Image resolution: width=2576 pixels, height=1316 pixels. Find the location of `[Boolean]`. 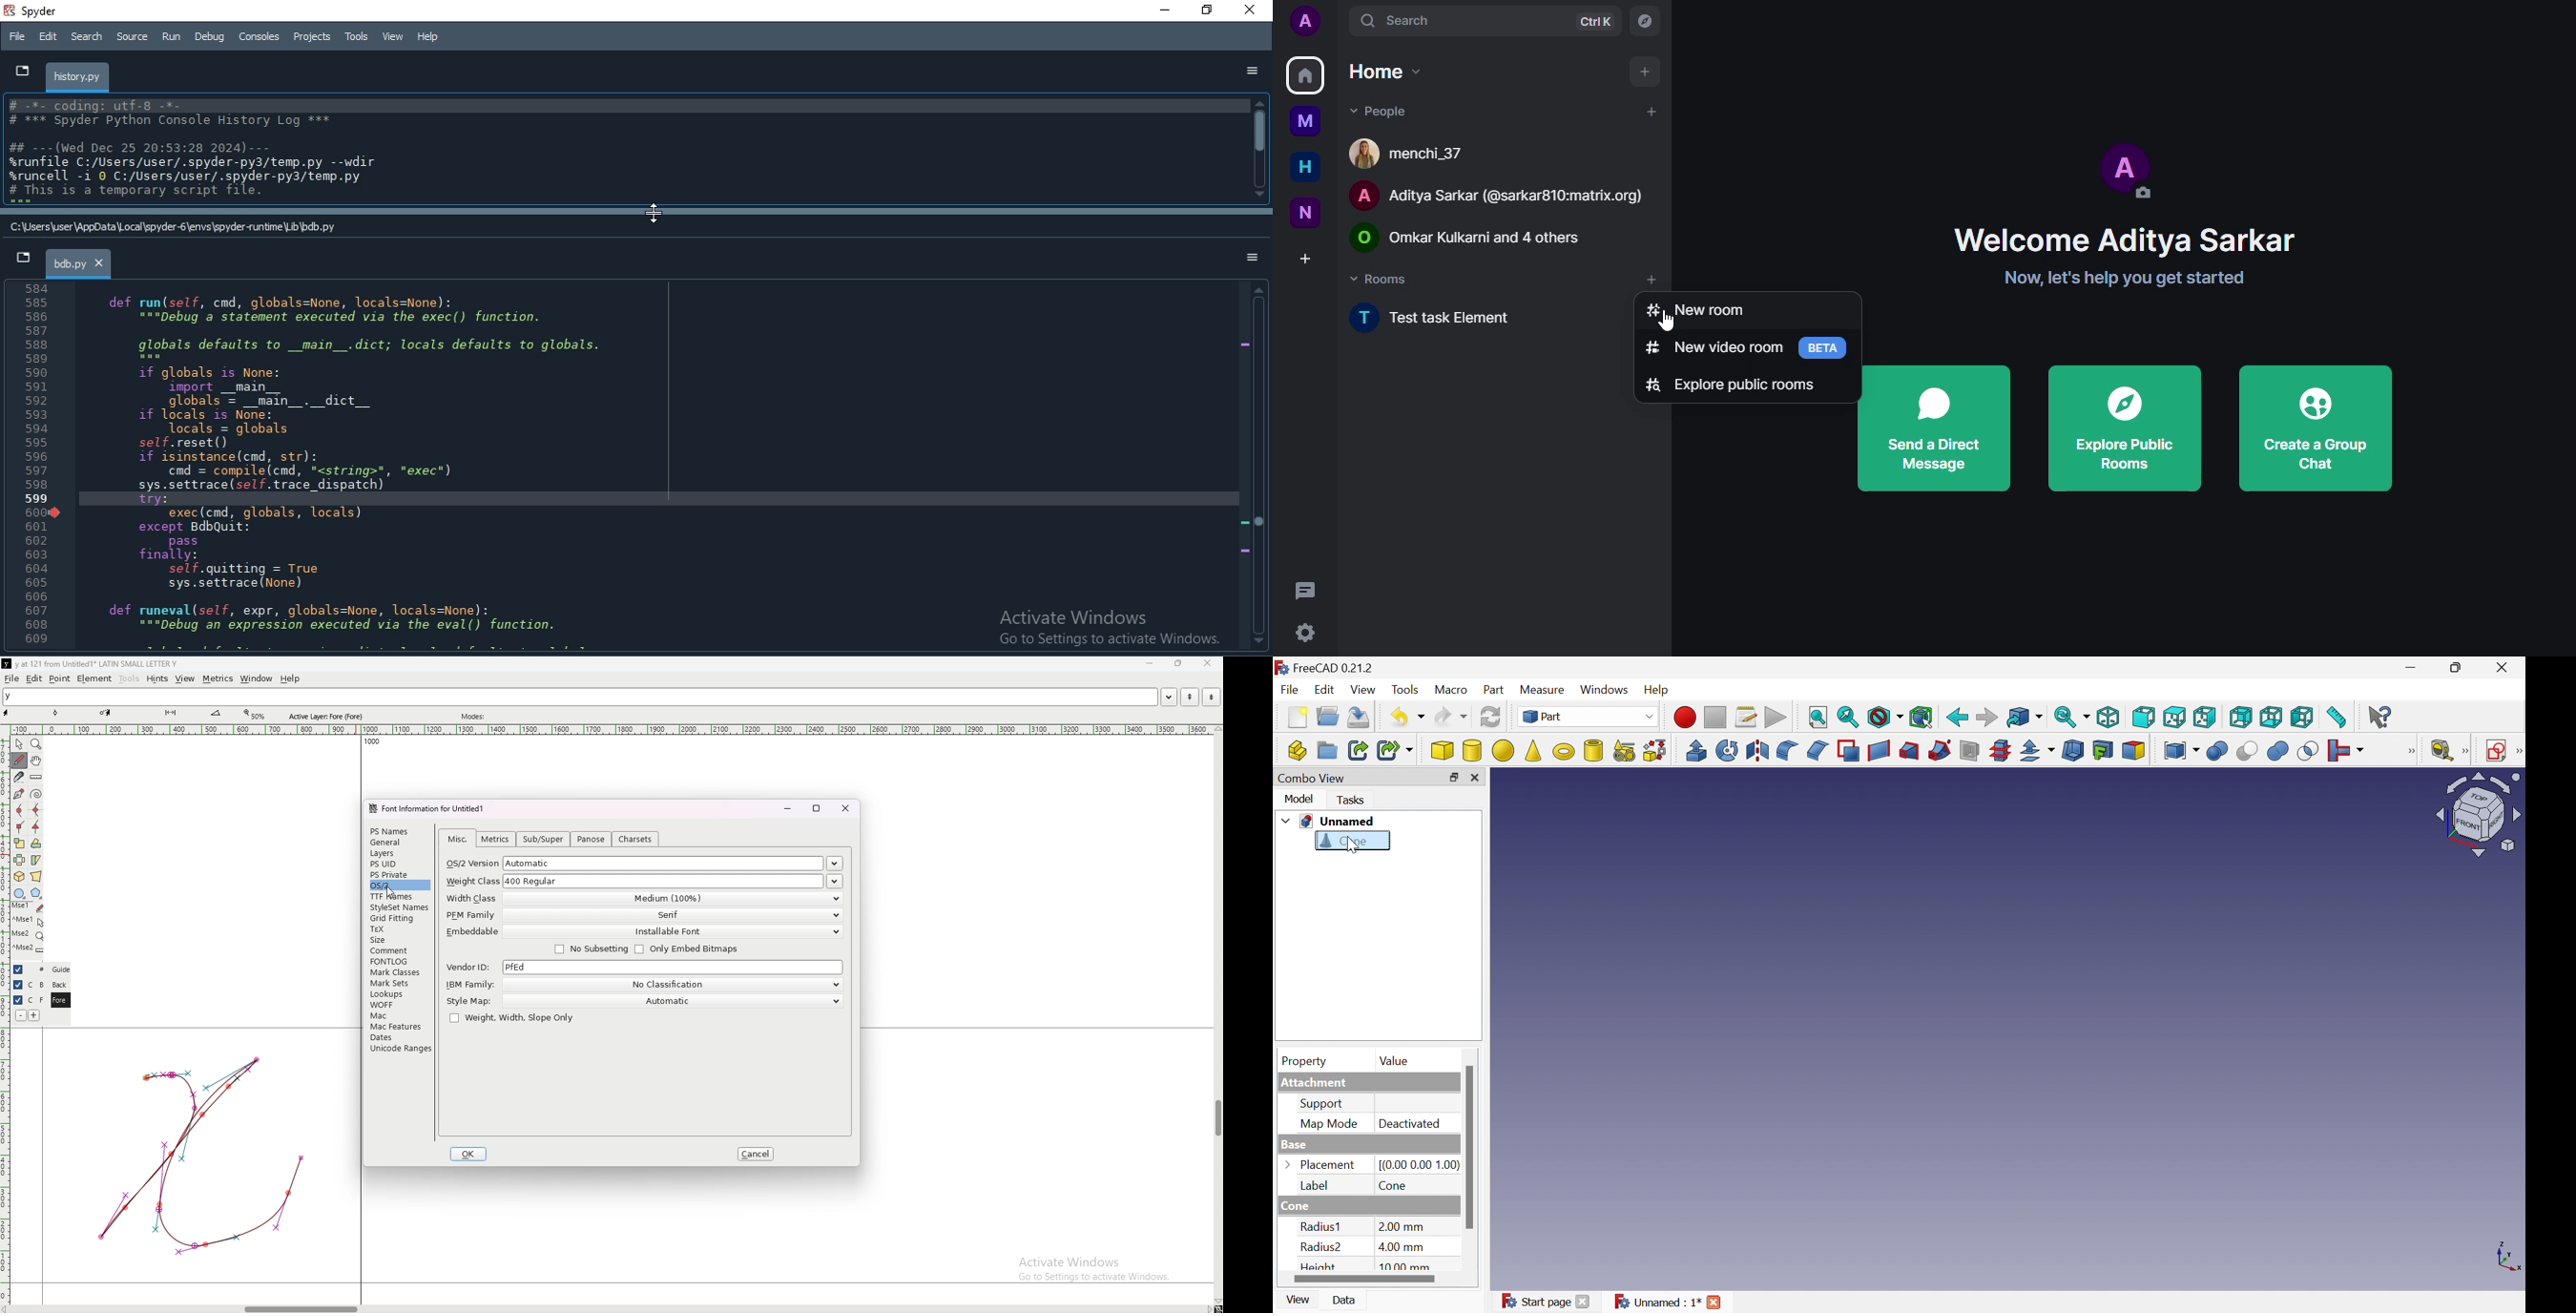

[Boolean] is located at coordinates (2415, 752).